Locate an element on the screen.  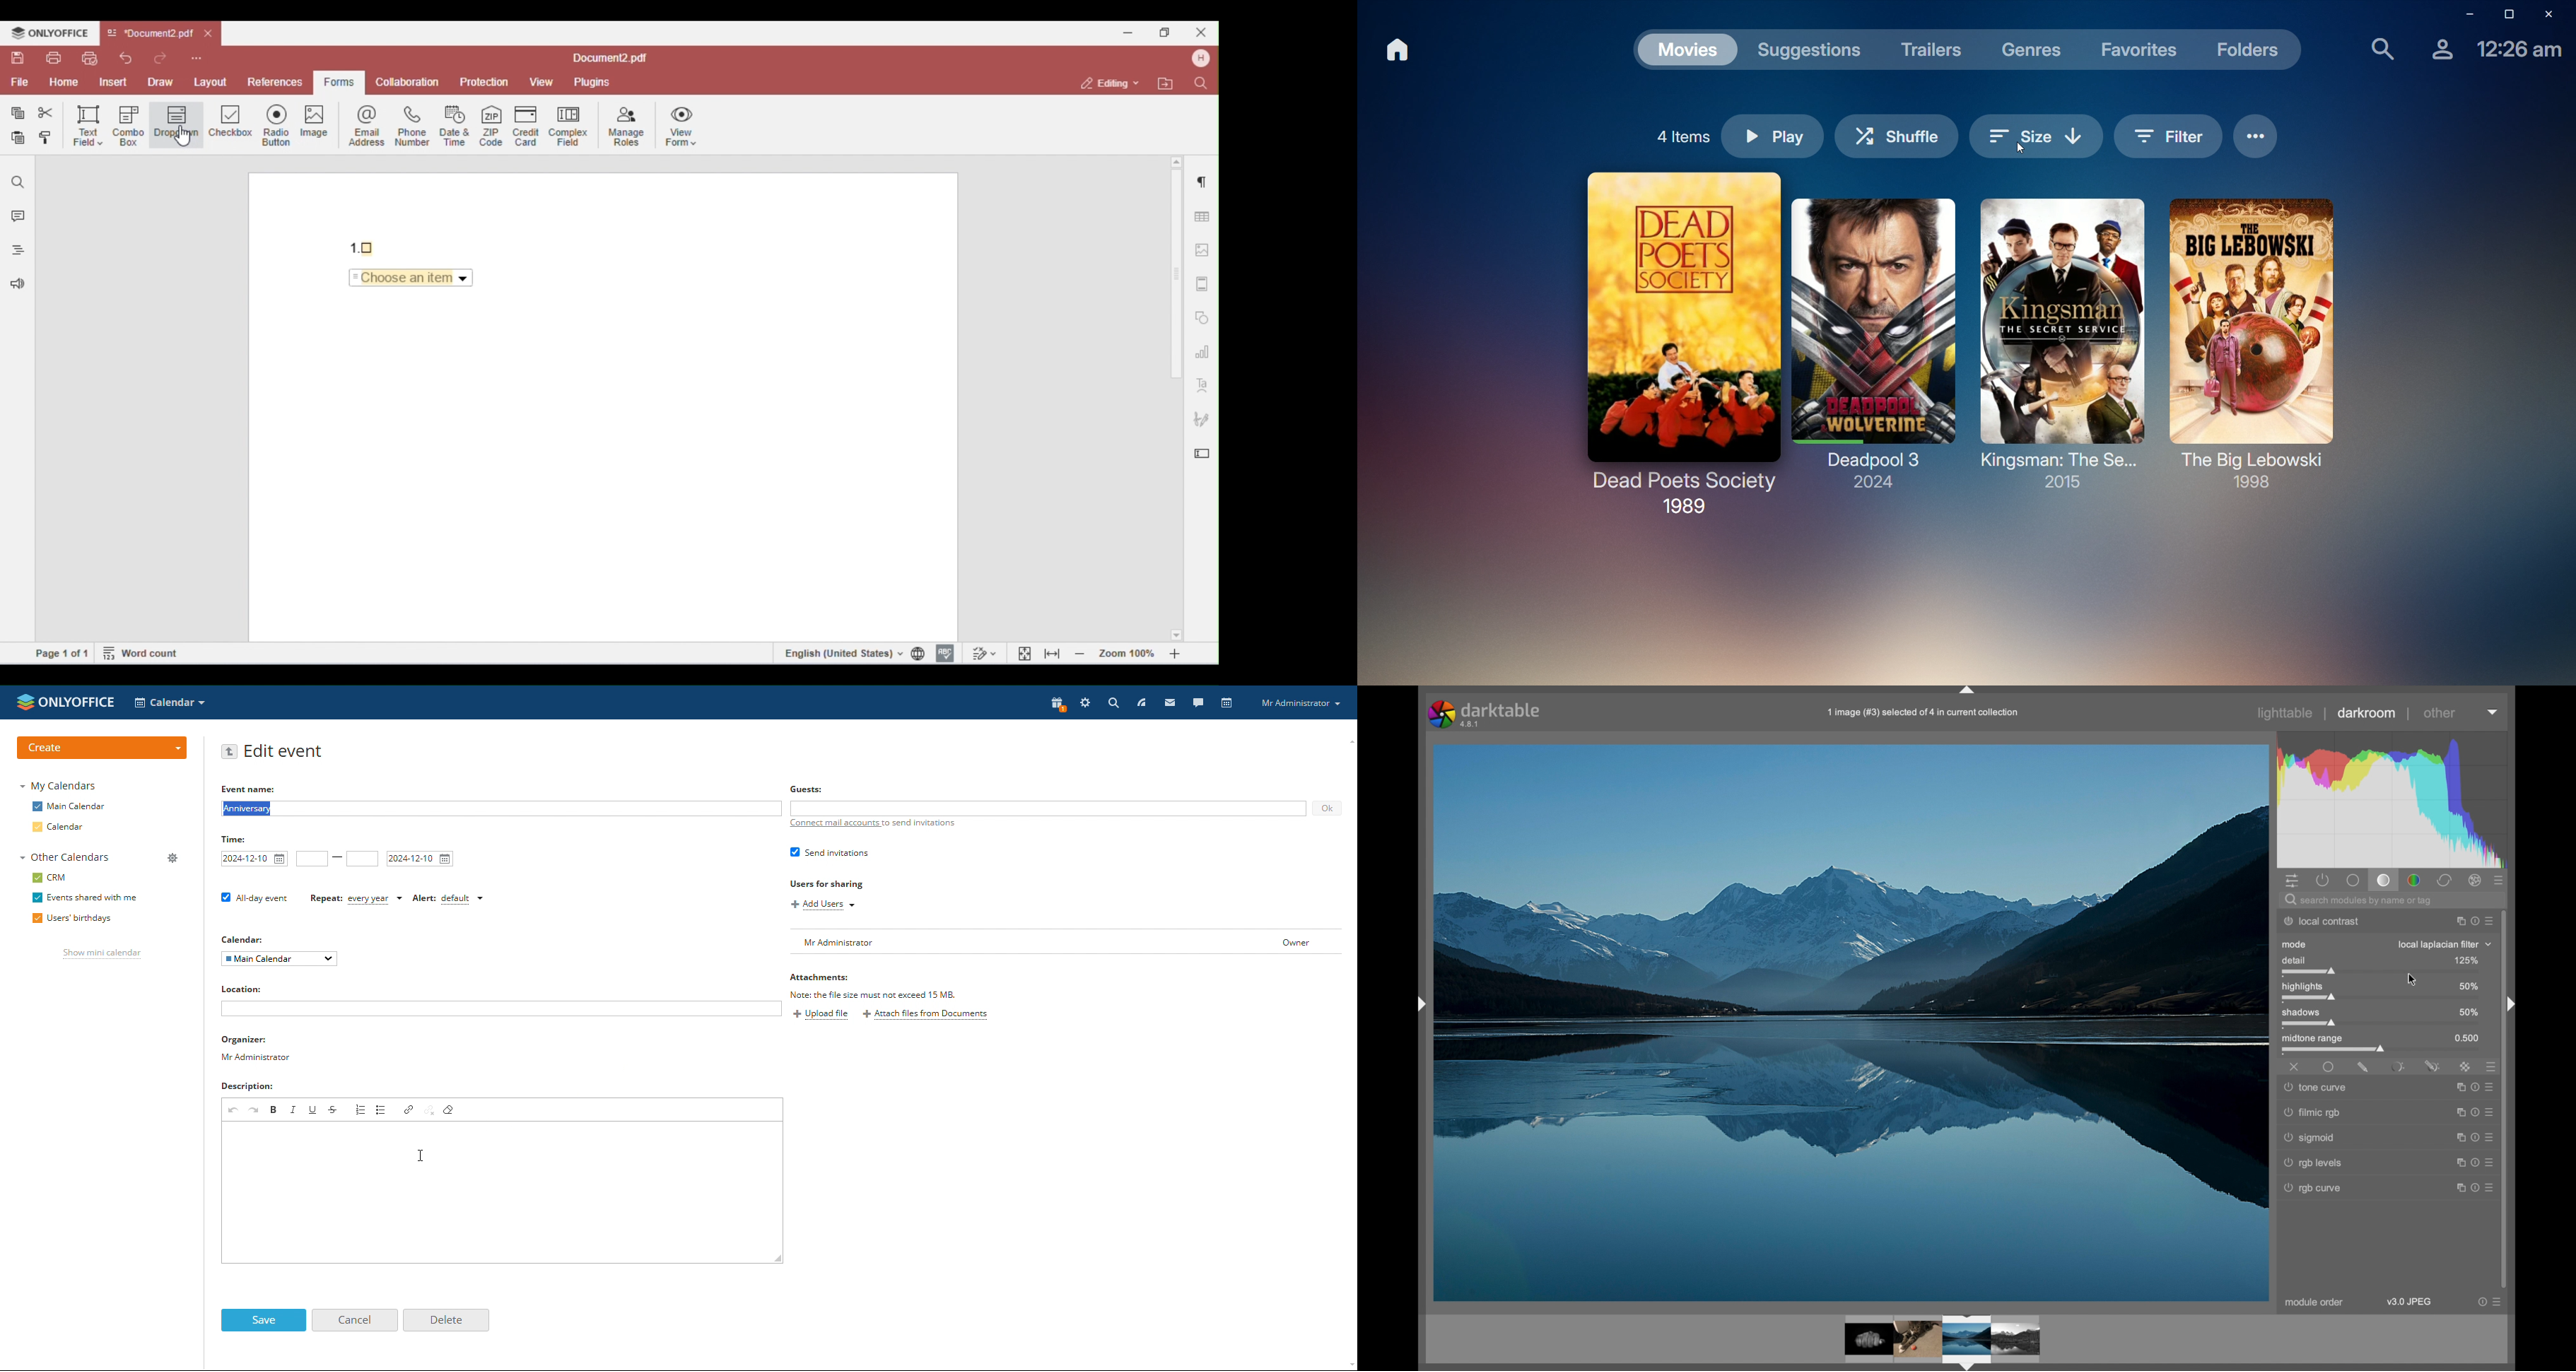
rgb levels is located at coordinates (2313, 1162).